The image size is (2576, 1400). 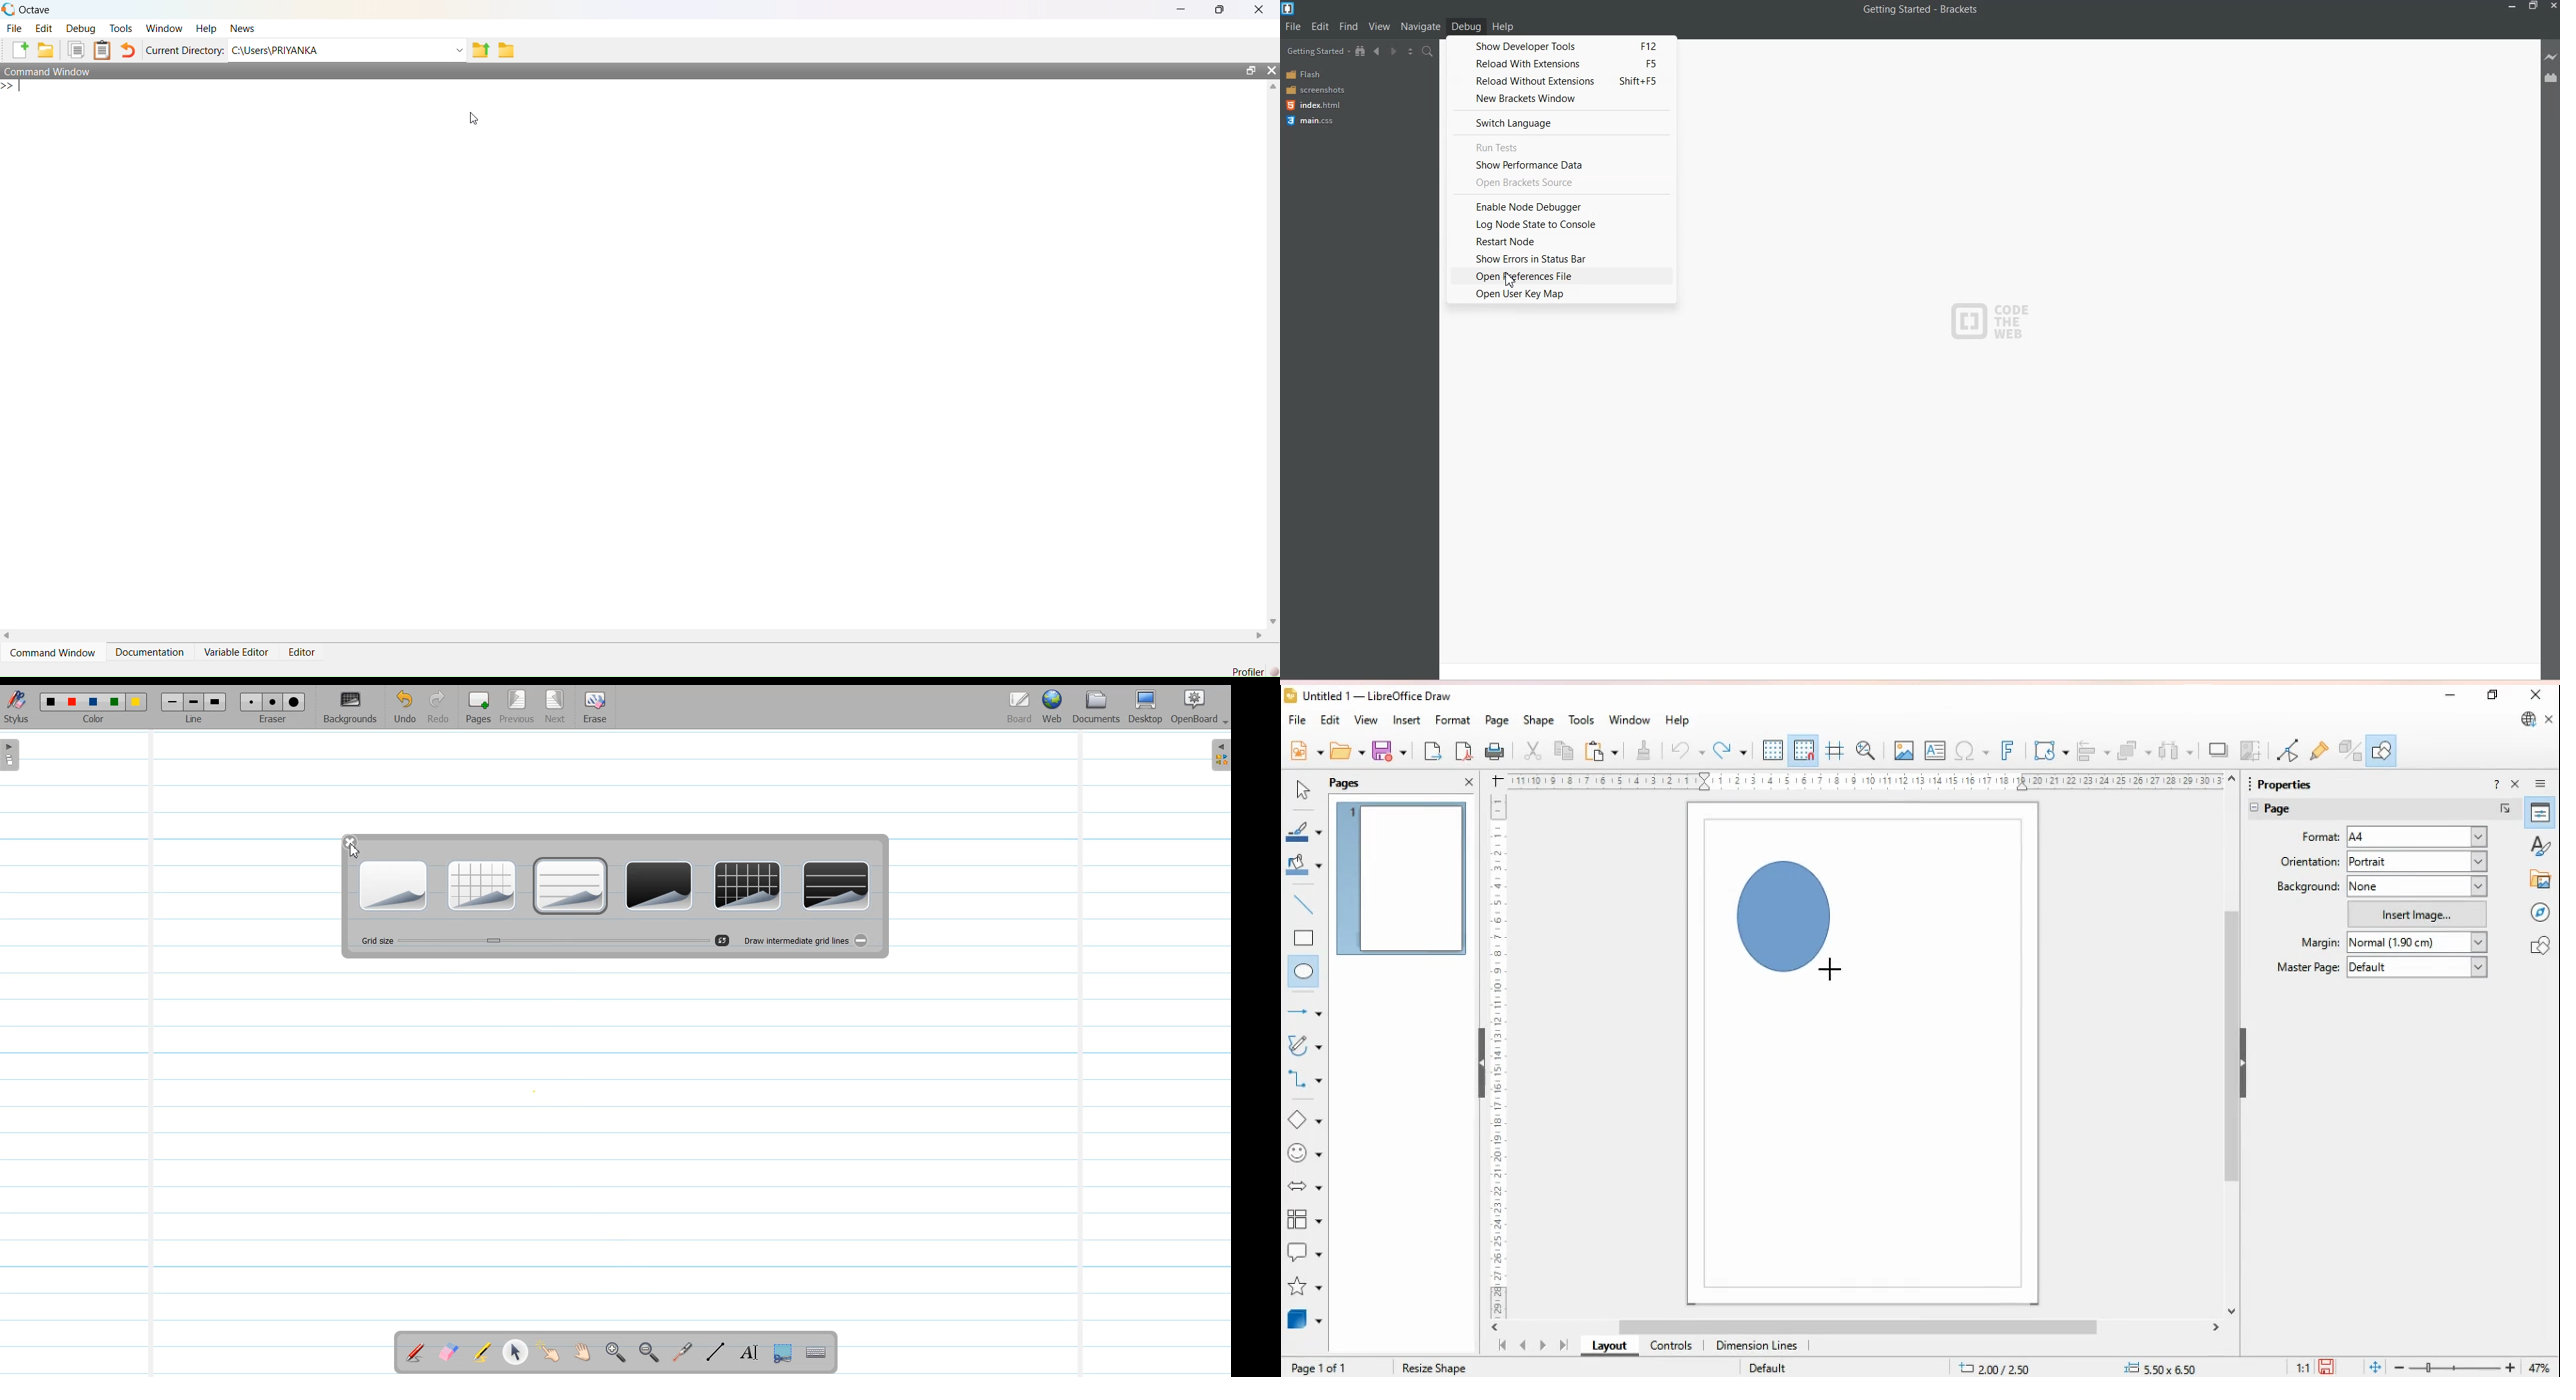 I want to click on save, so click(x=2329, y=1367).